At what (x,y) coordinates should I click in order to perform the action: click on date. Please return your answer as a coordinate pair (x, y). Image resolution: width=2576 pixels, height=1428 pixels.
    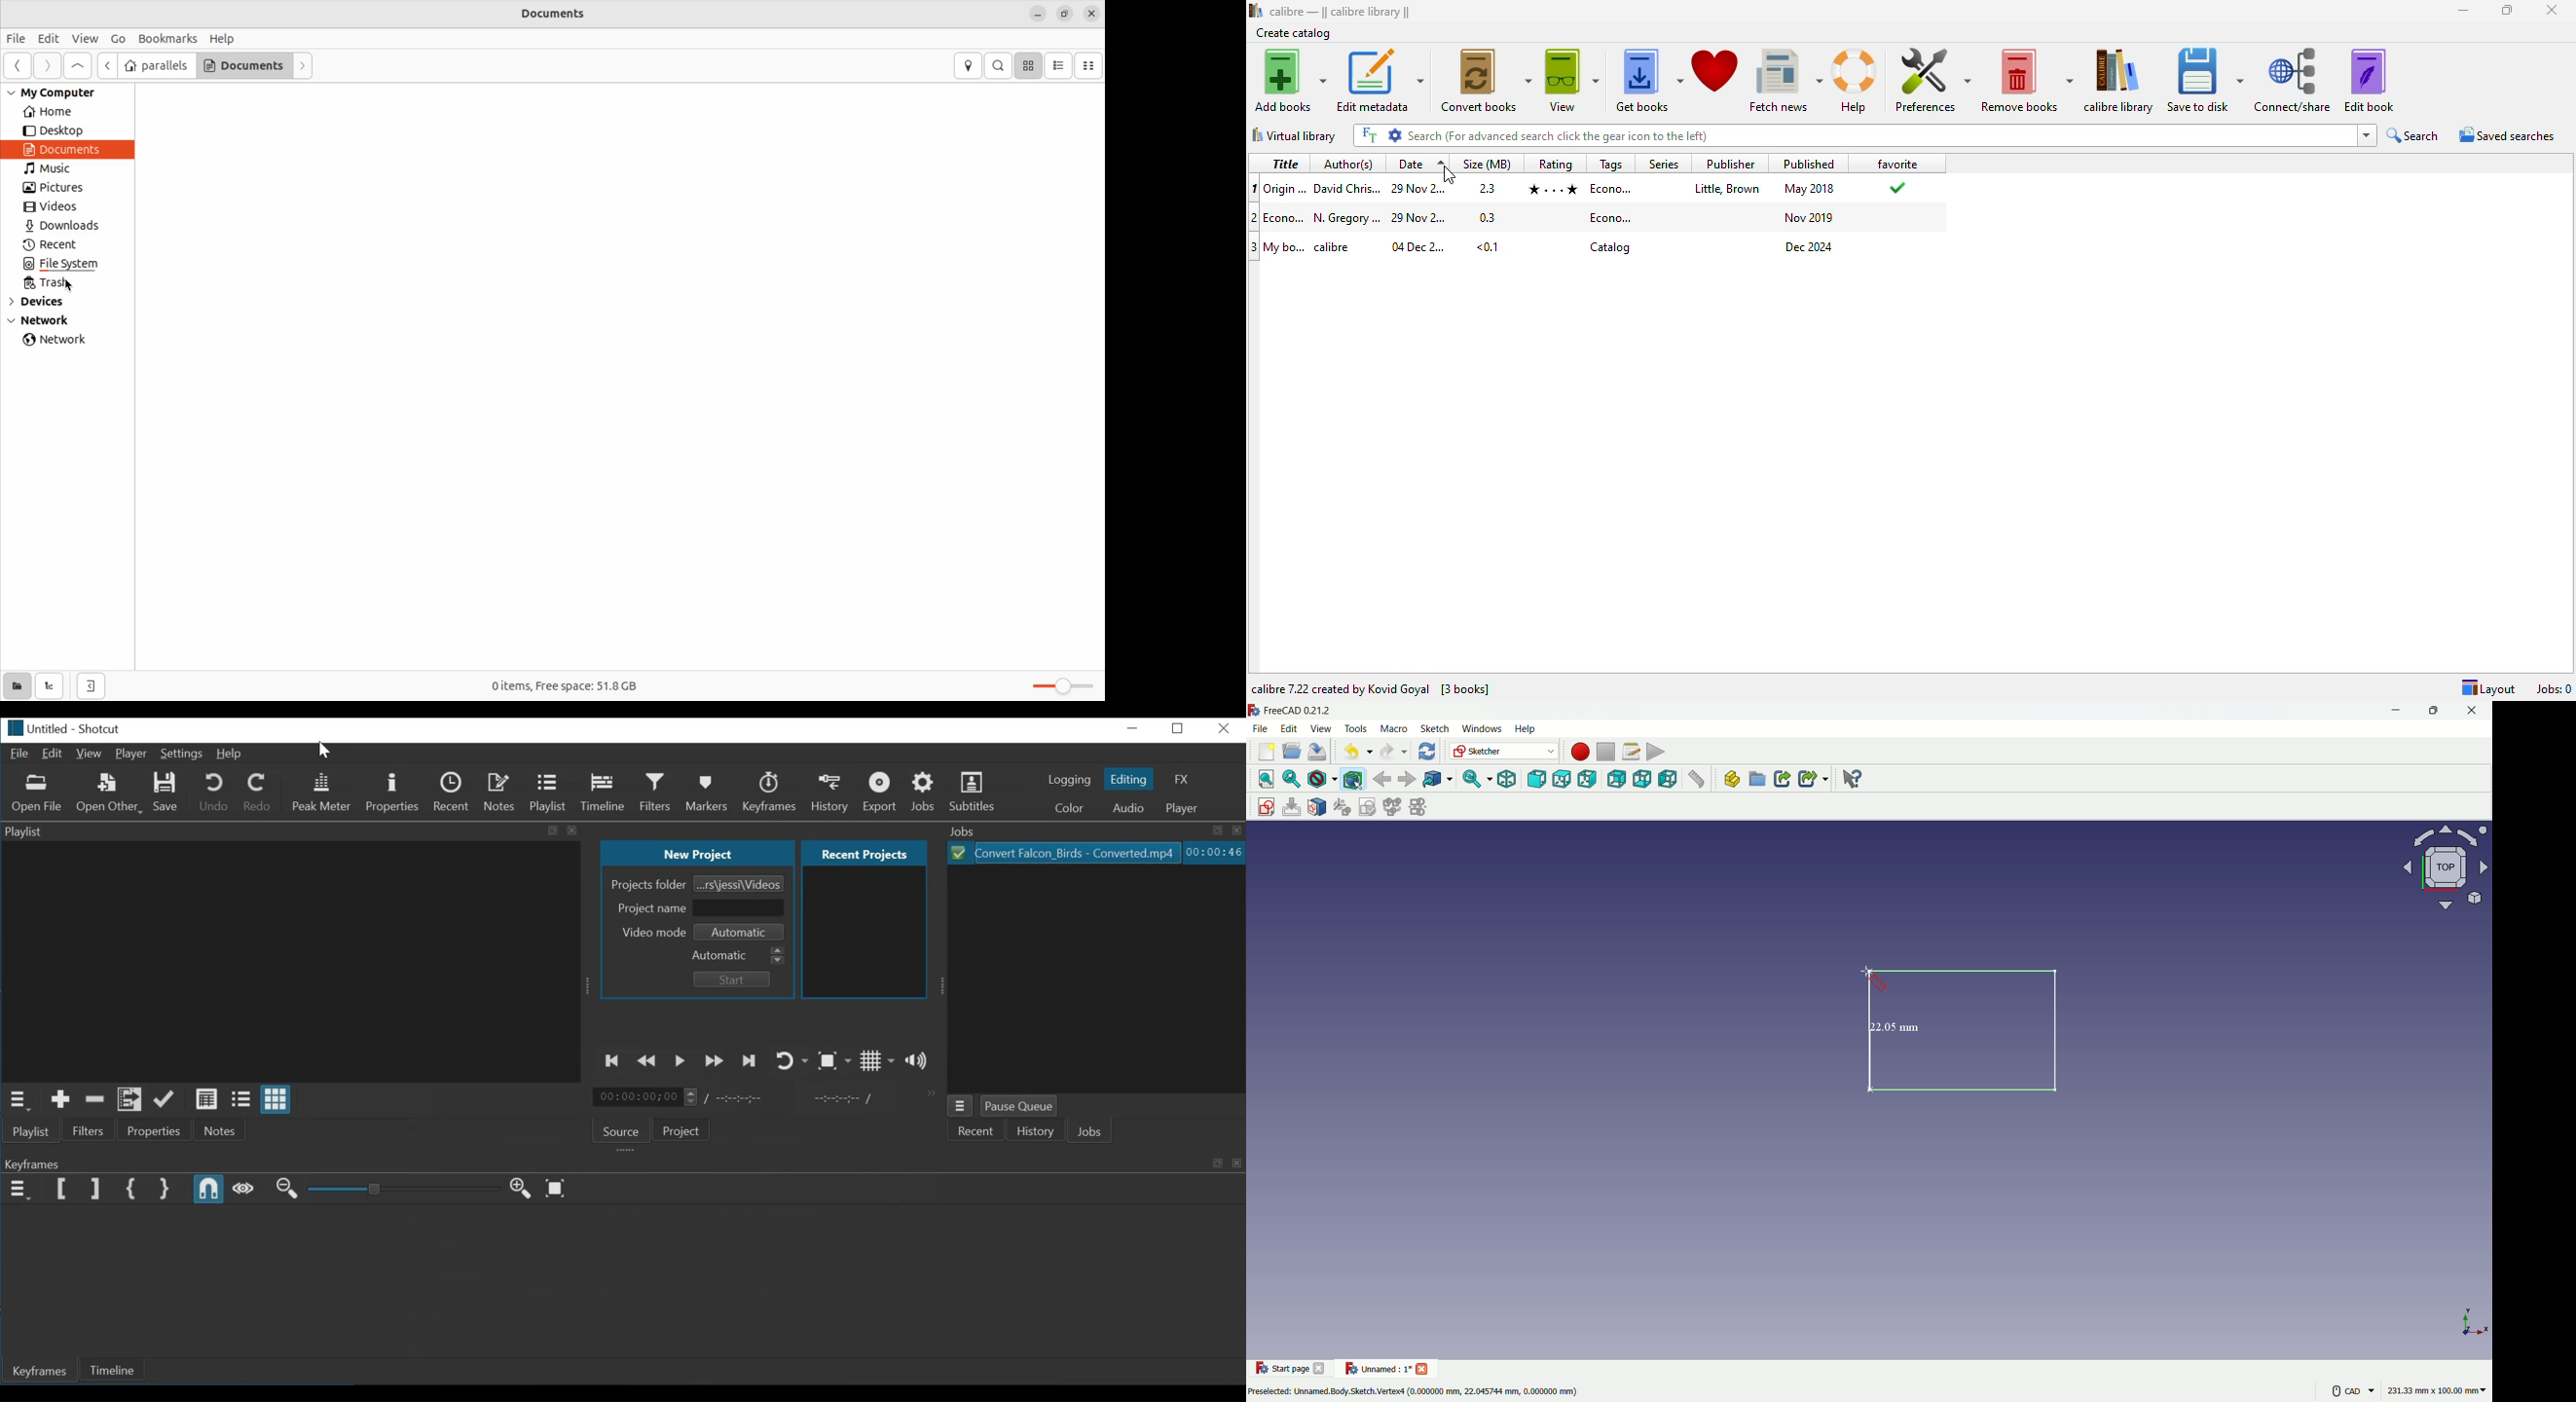
    Looking at the image, I should click on (1419, 217).